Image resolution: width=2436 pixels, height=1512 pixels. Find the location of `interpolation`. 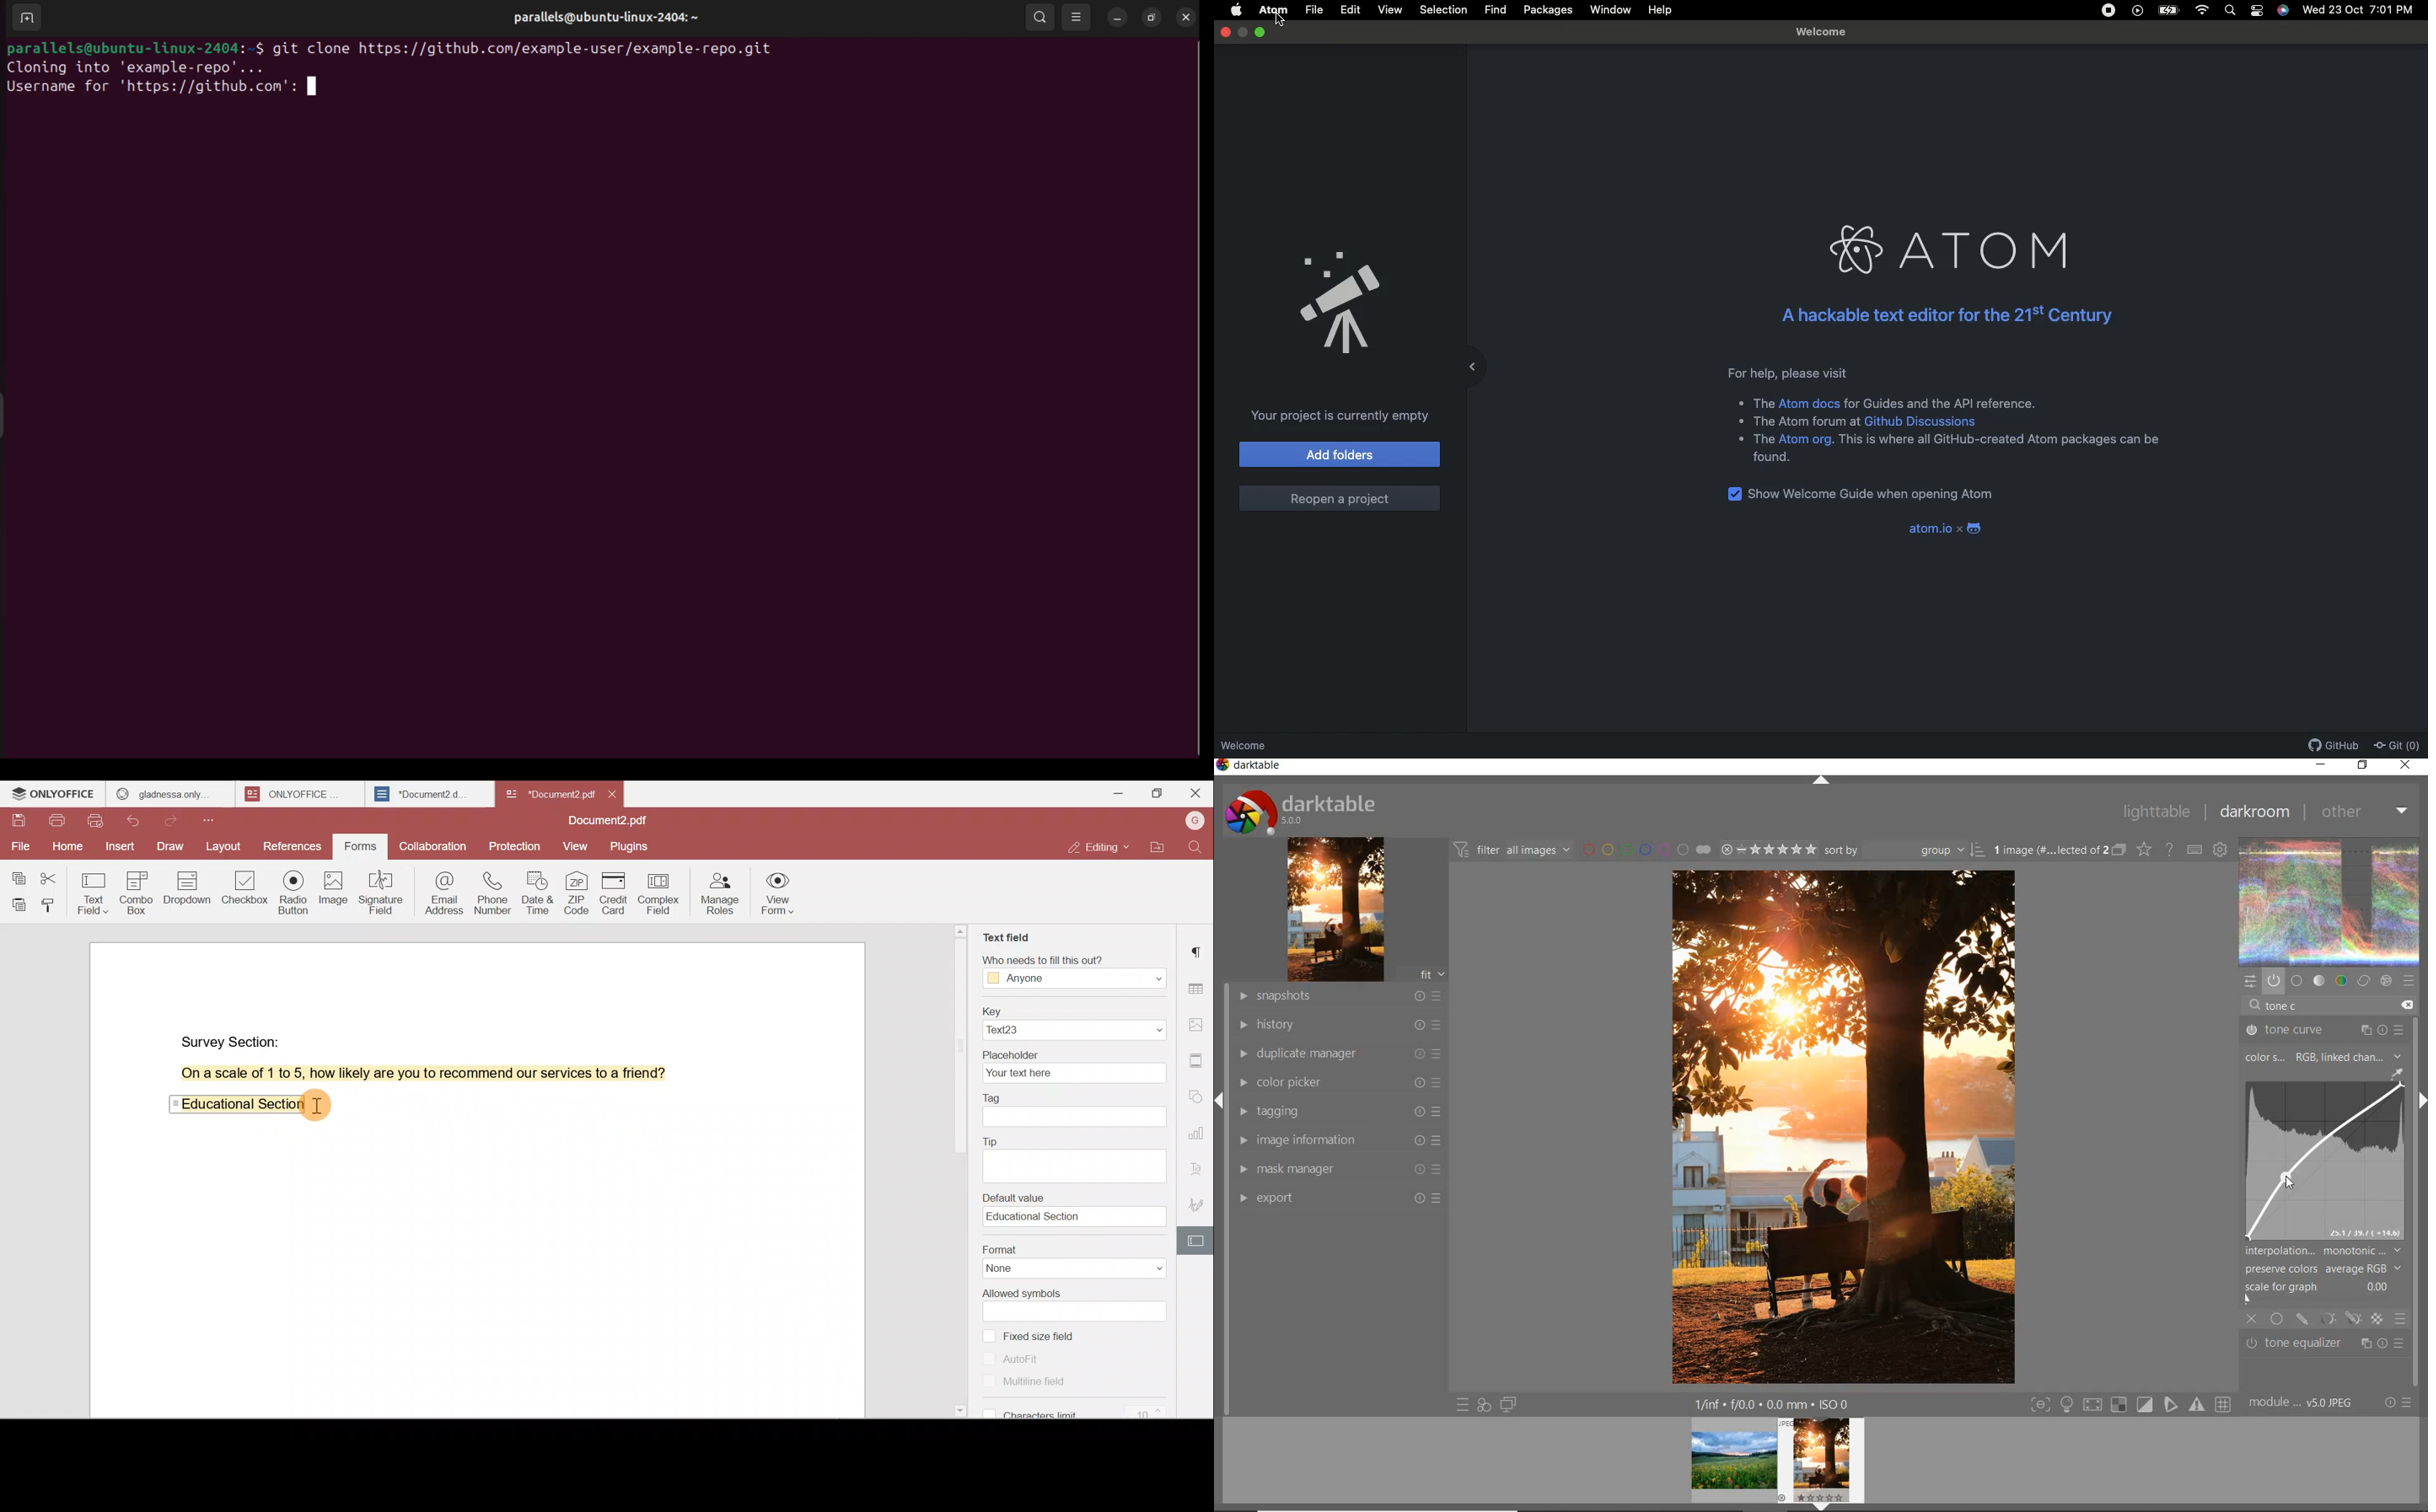

interpolation is located at coordinates (2323, 1251).